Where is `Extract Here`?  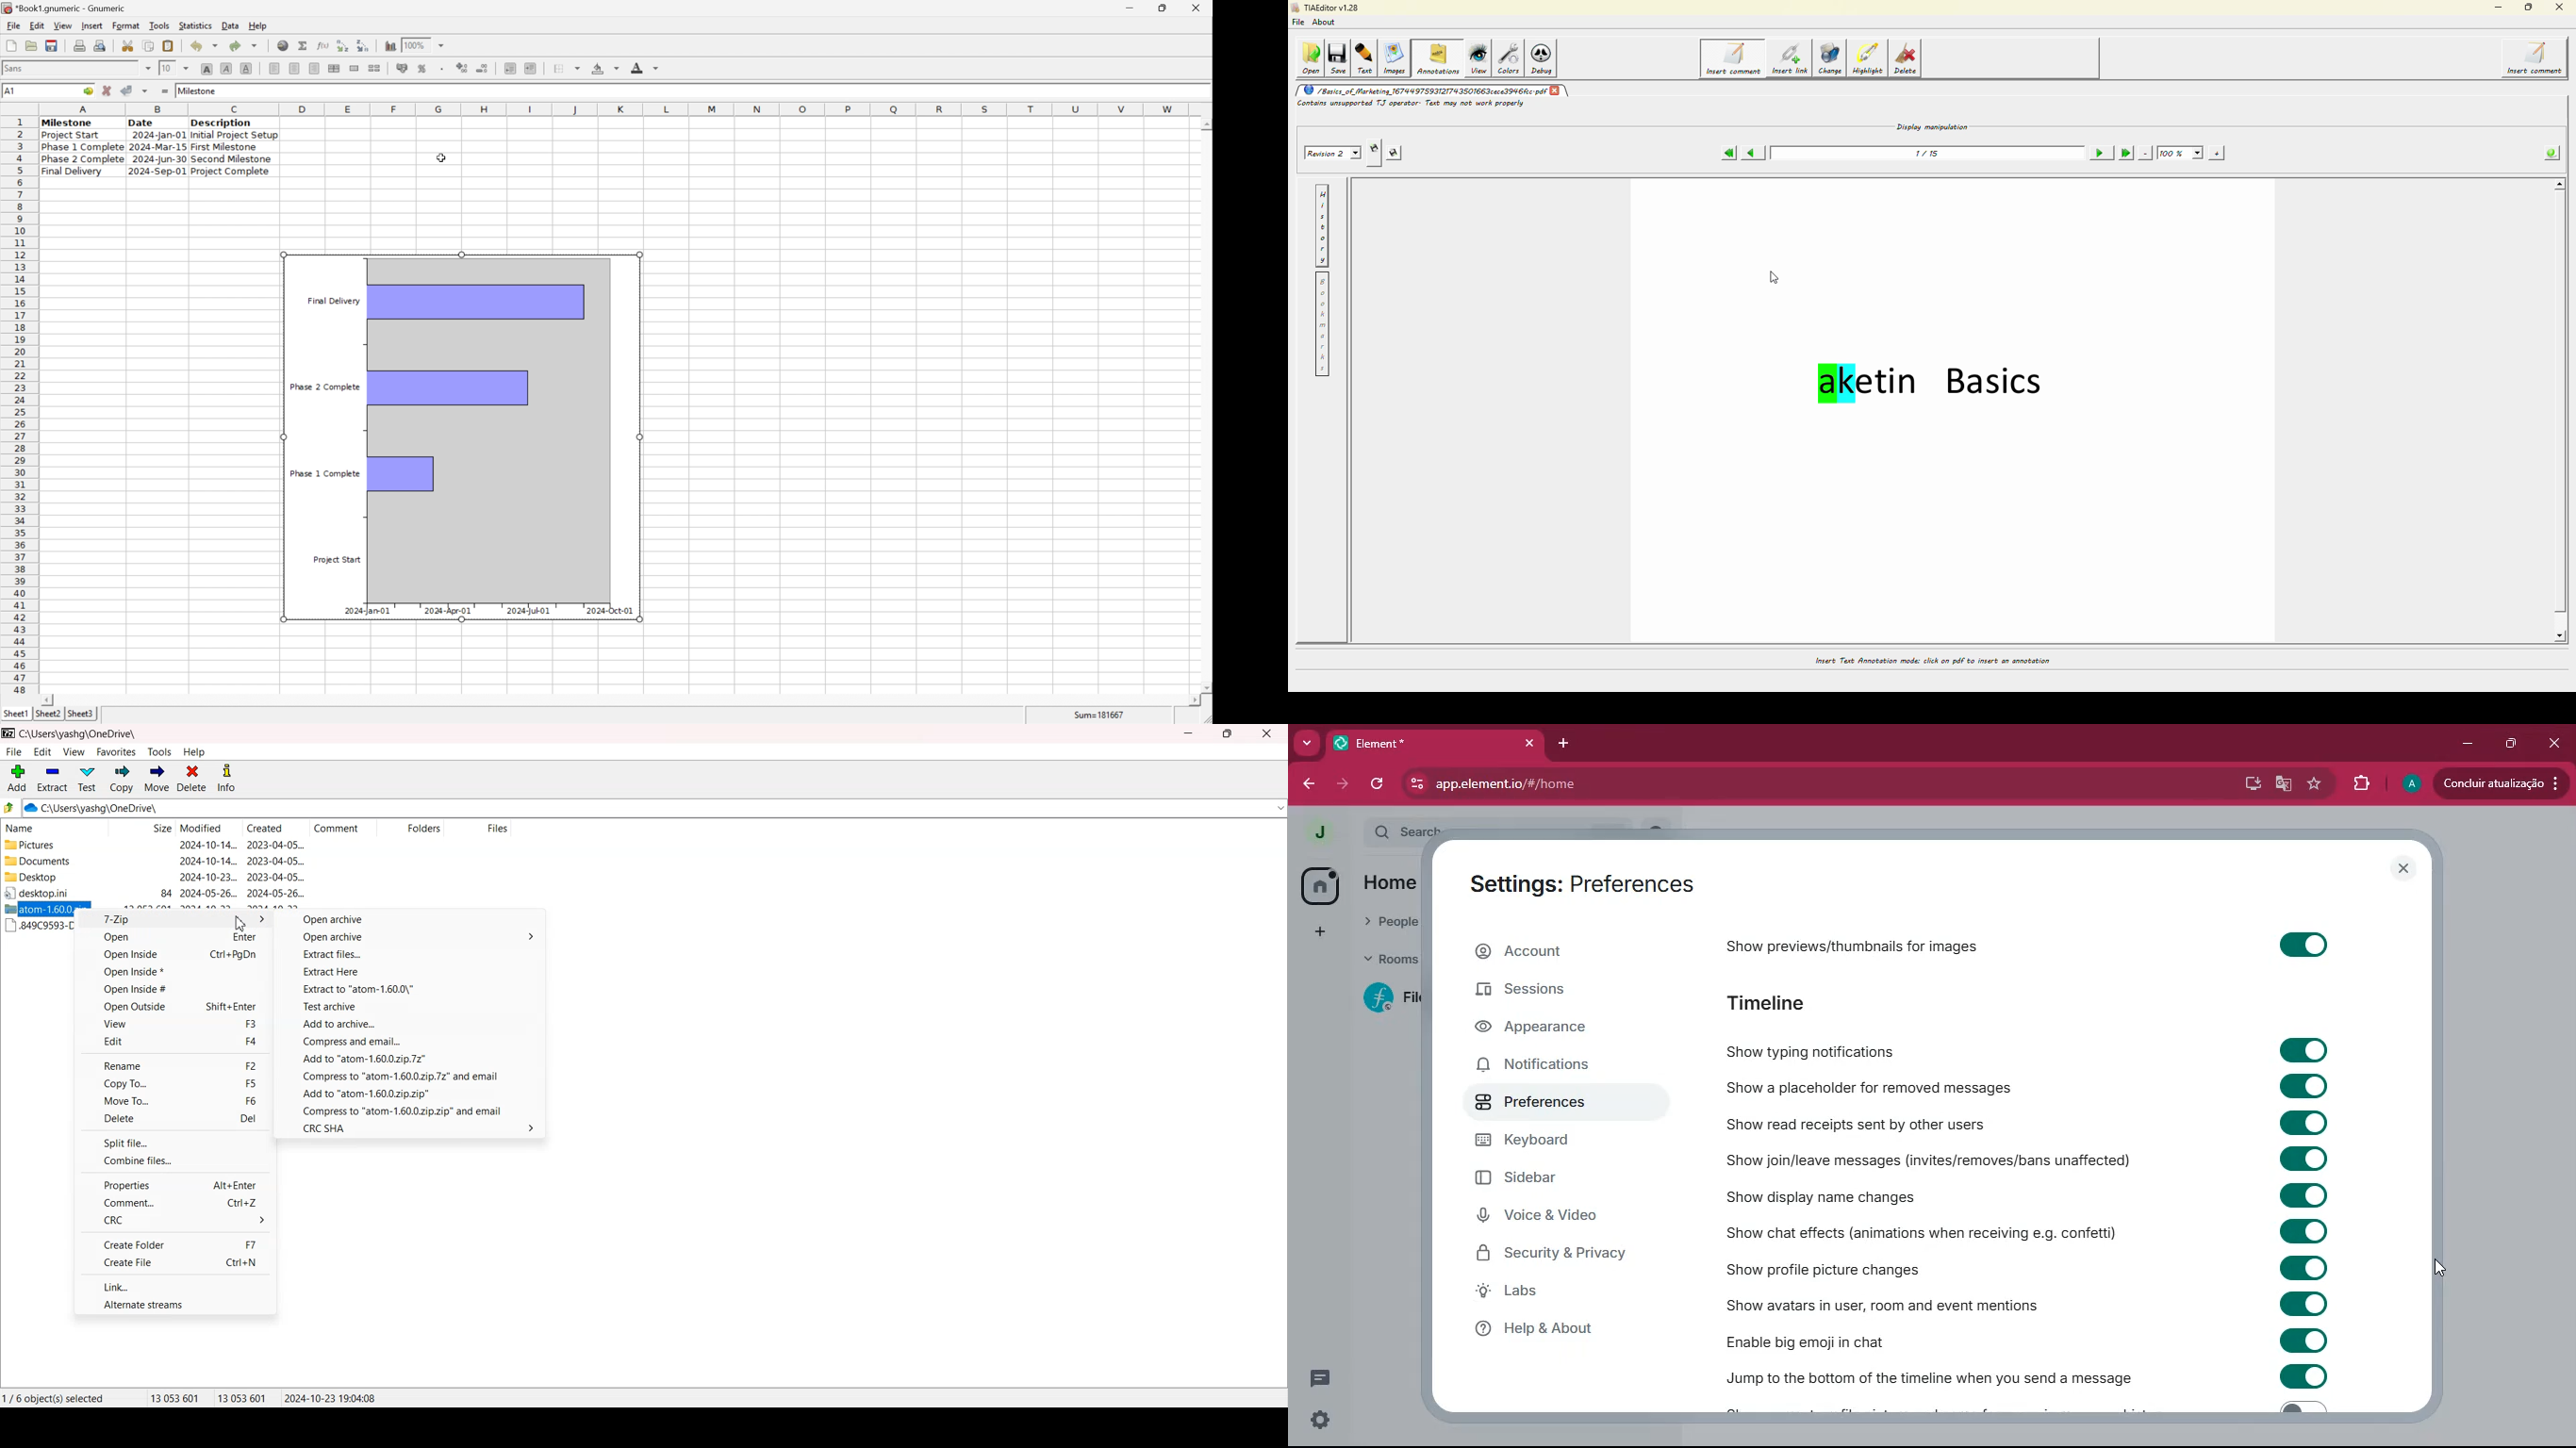
Extract Here is located at coordinates (413, 973).